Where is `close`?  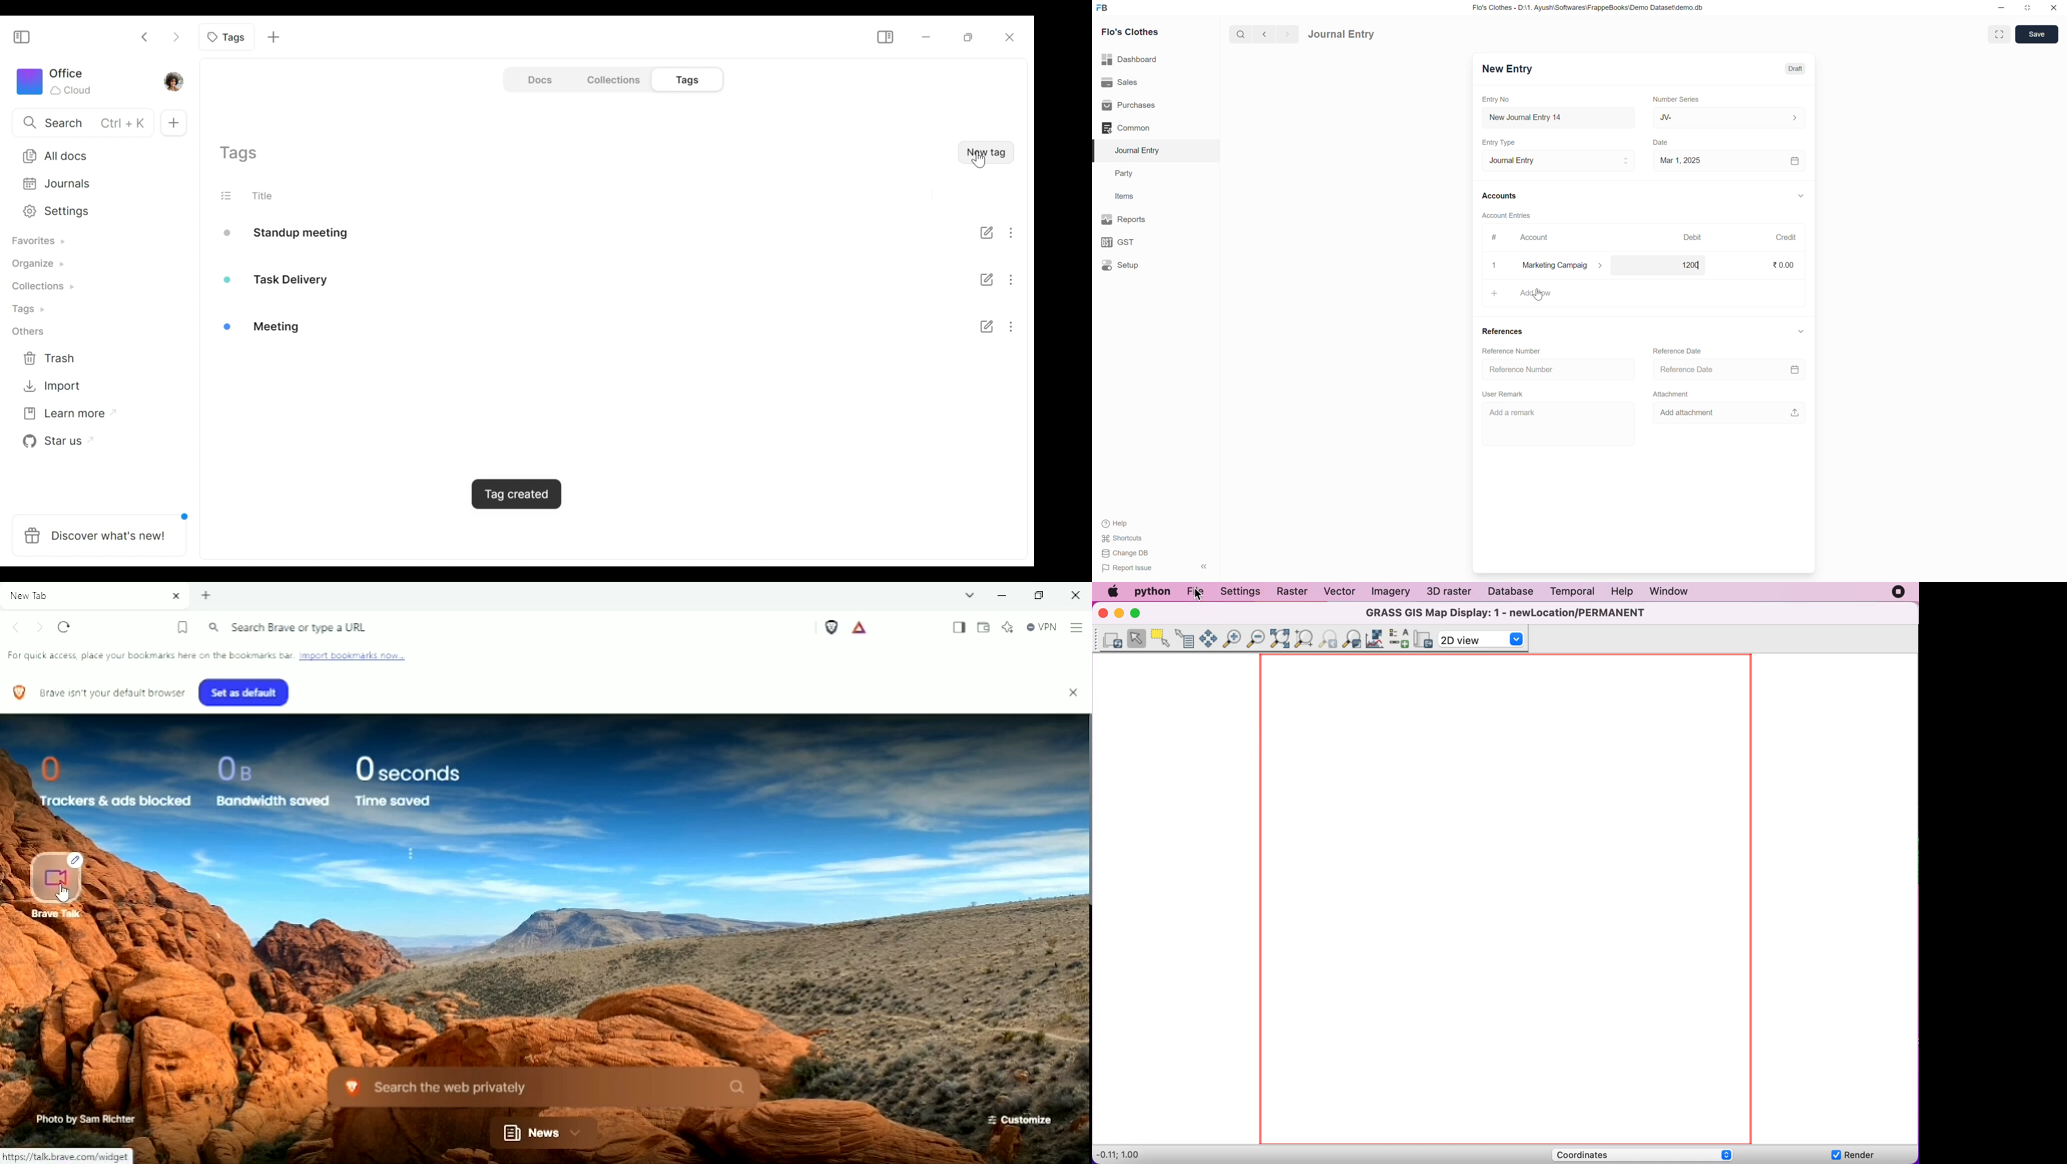 close is located at coordinates (2054, 8).